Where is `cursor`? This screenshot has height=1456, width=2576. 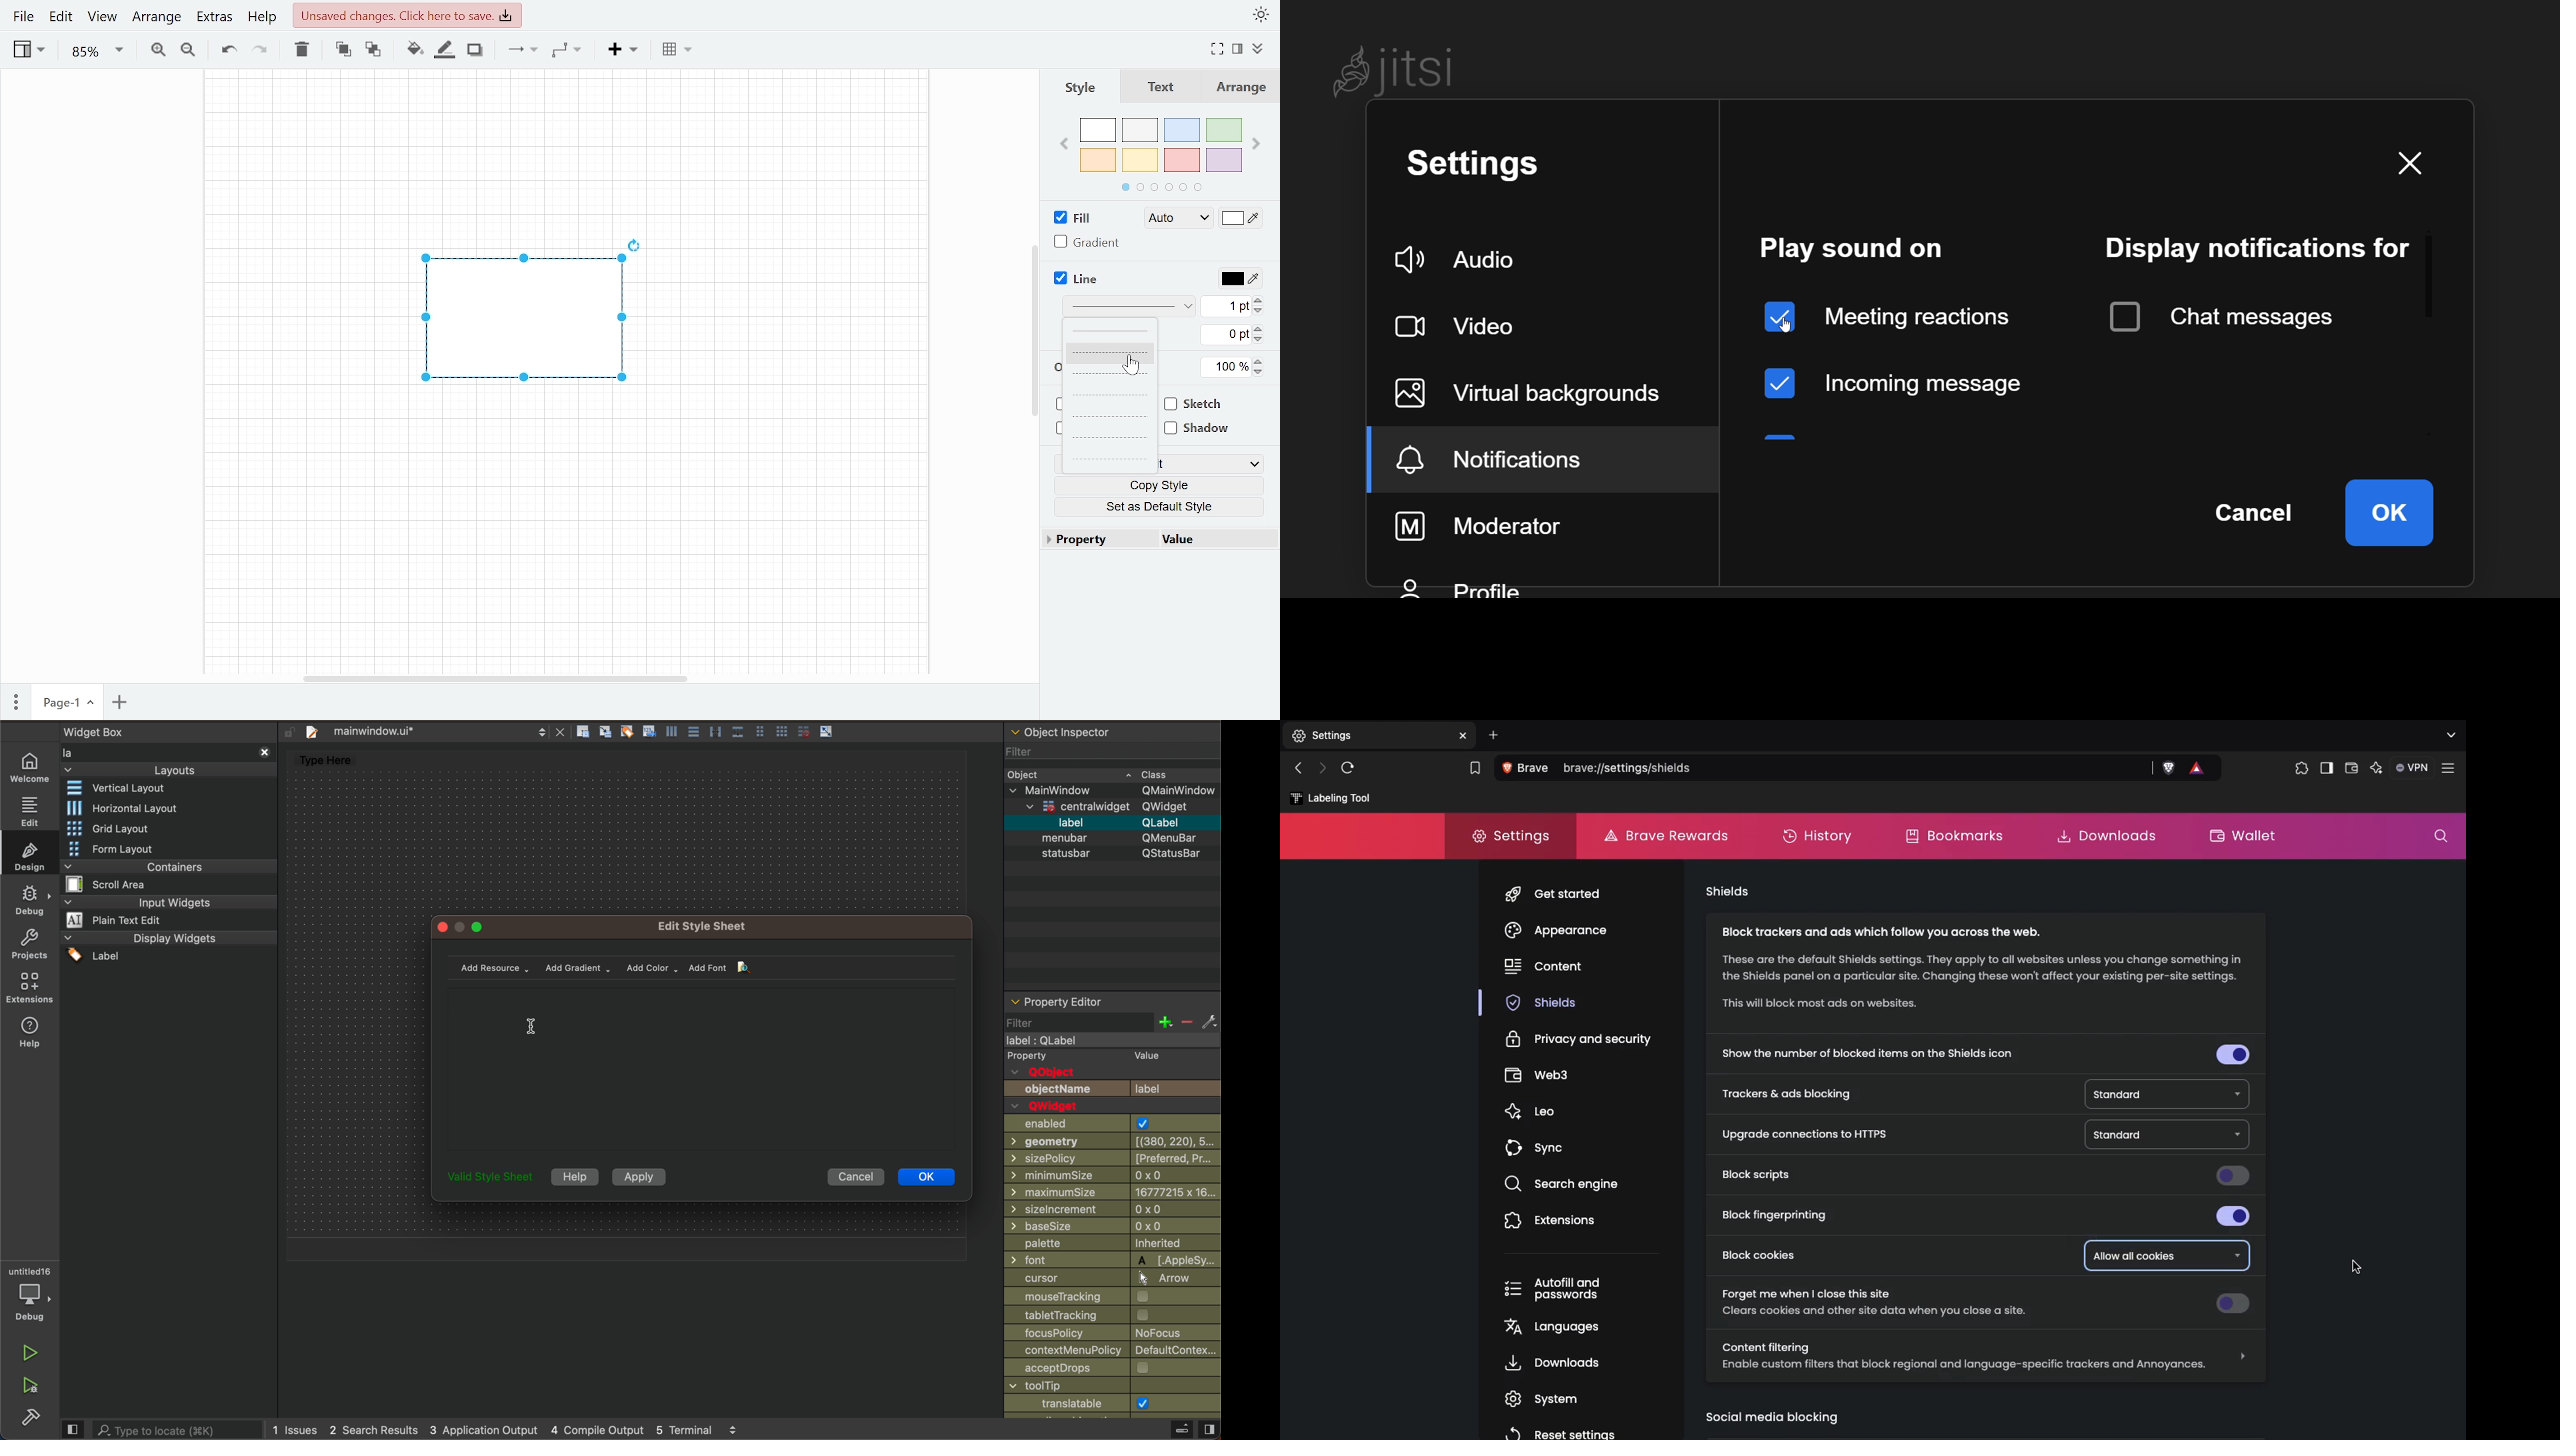 cursor is located at coordinates (532, 1024).